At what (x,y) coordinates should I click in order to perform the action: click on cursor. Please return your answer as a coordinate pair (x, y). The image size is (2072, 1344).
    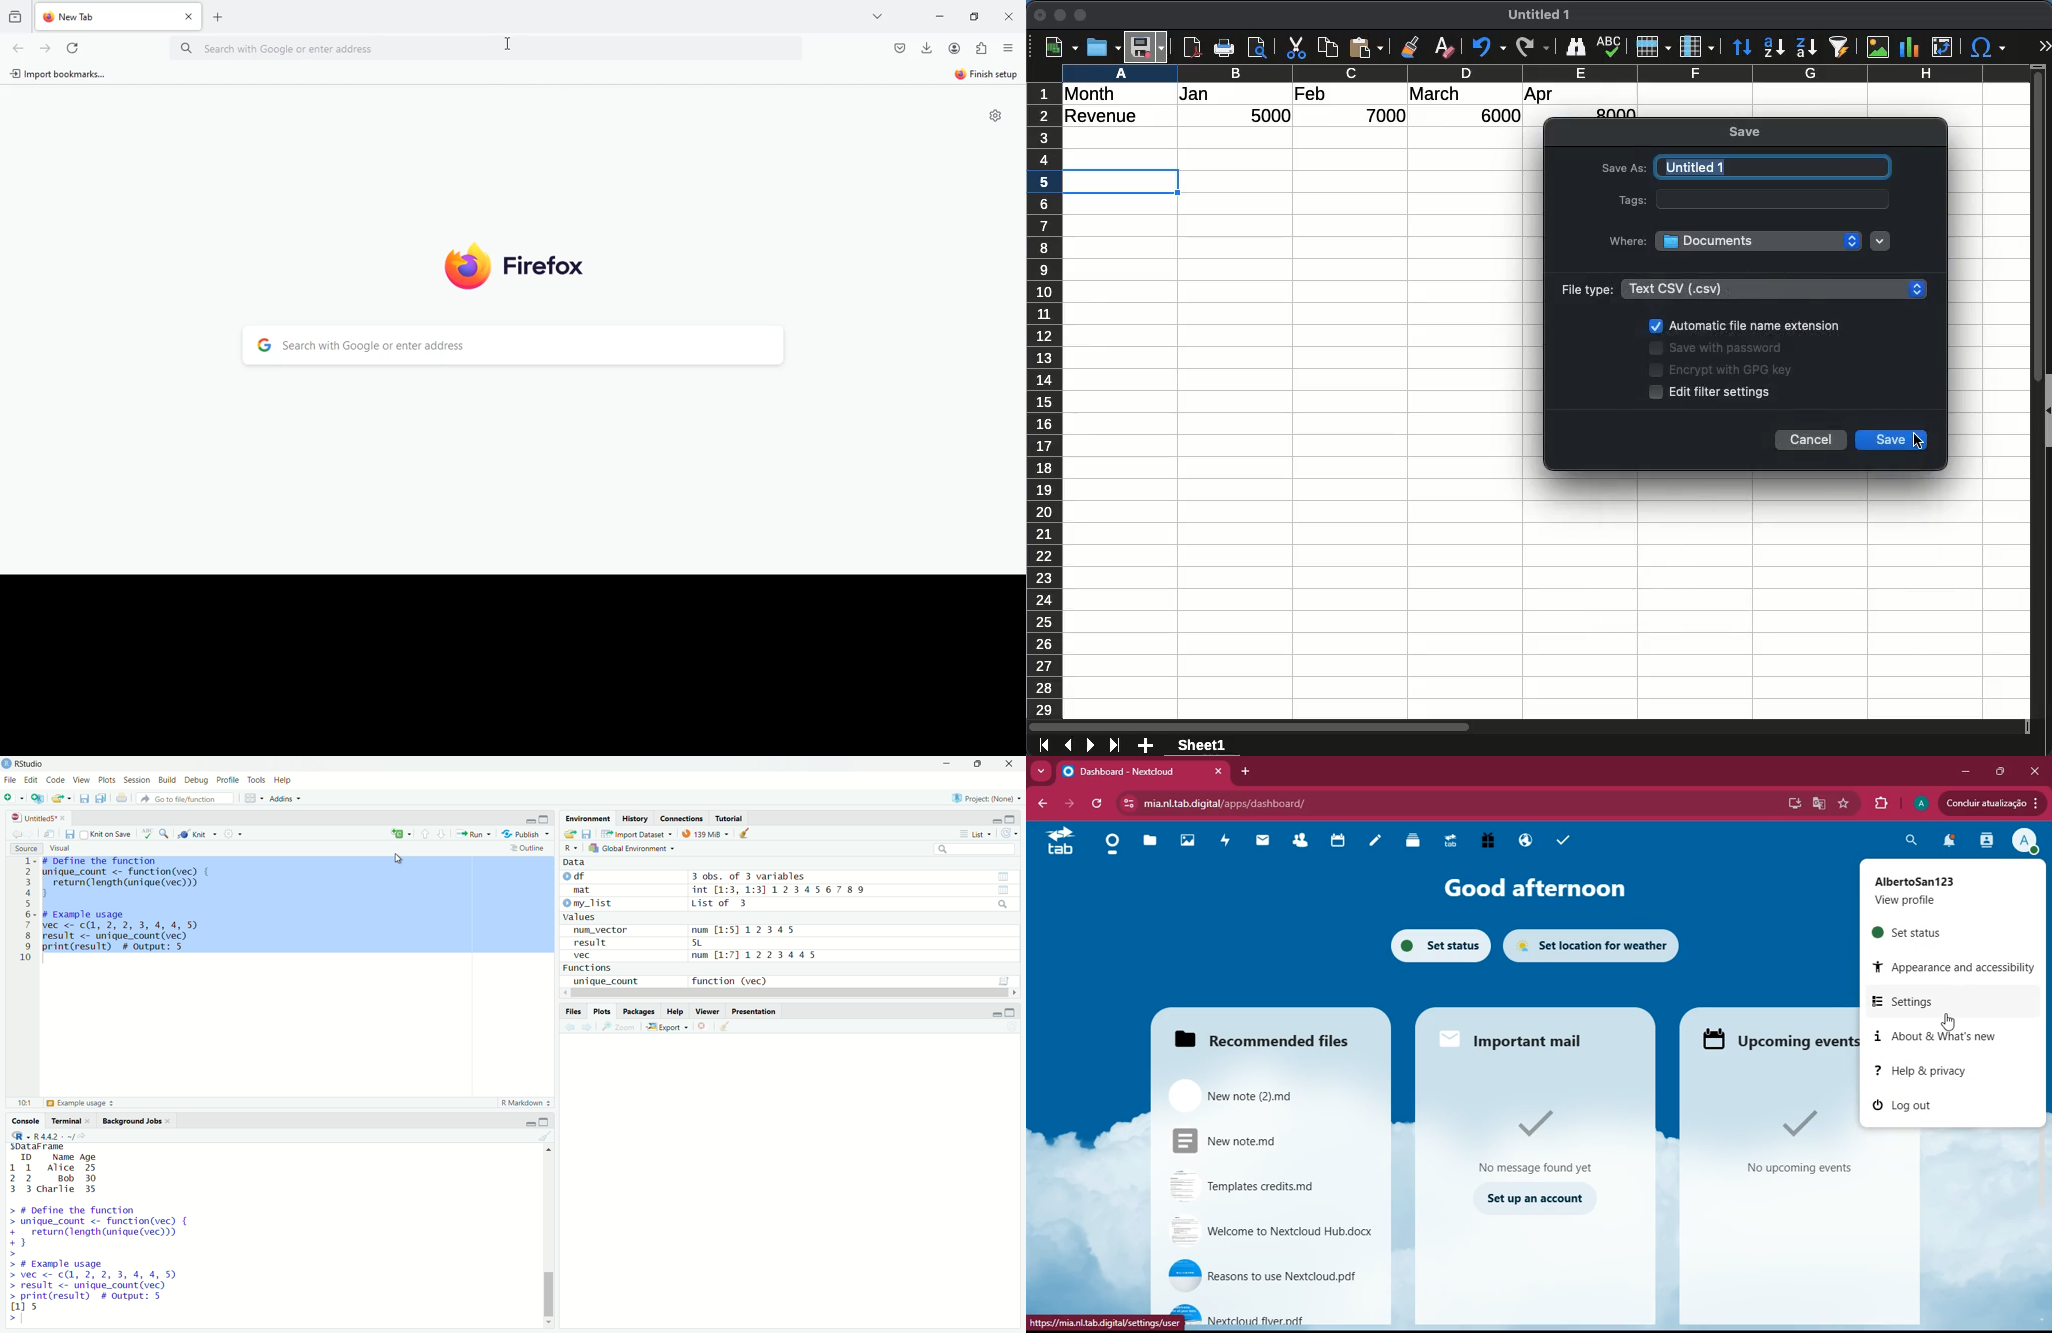
    Looking at the image, I should click on (1920, 439).